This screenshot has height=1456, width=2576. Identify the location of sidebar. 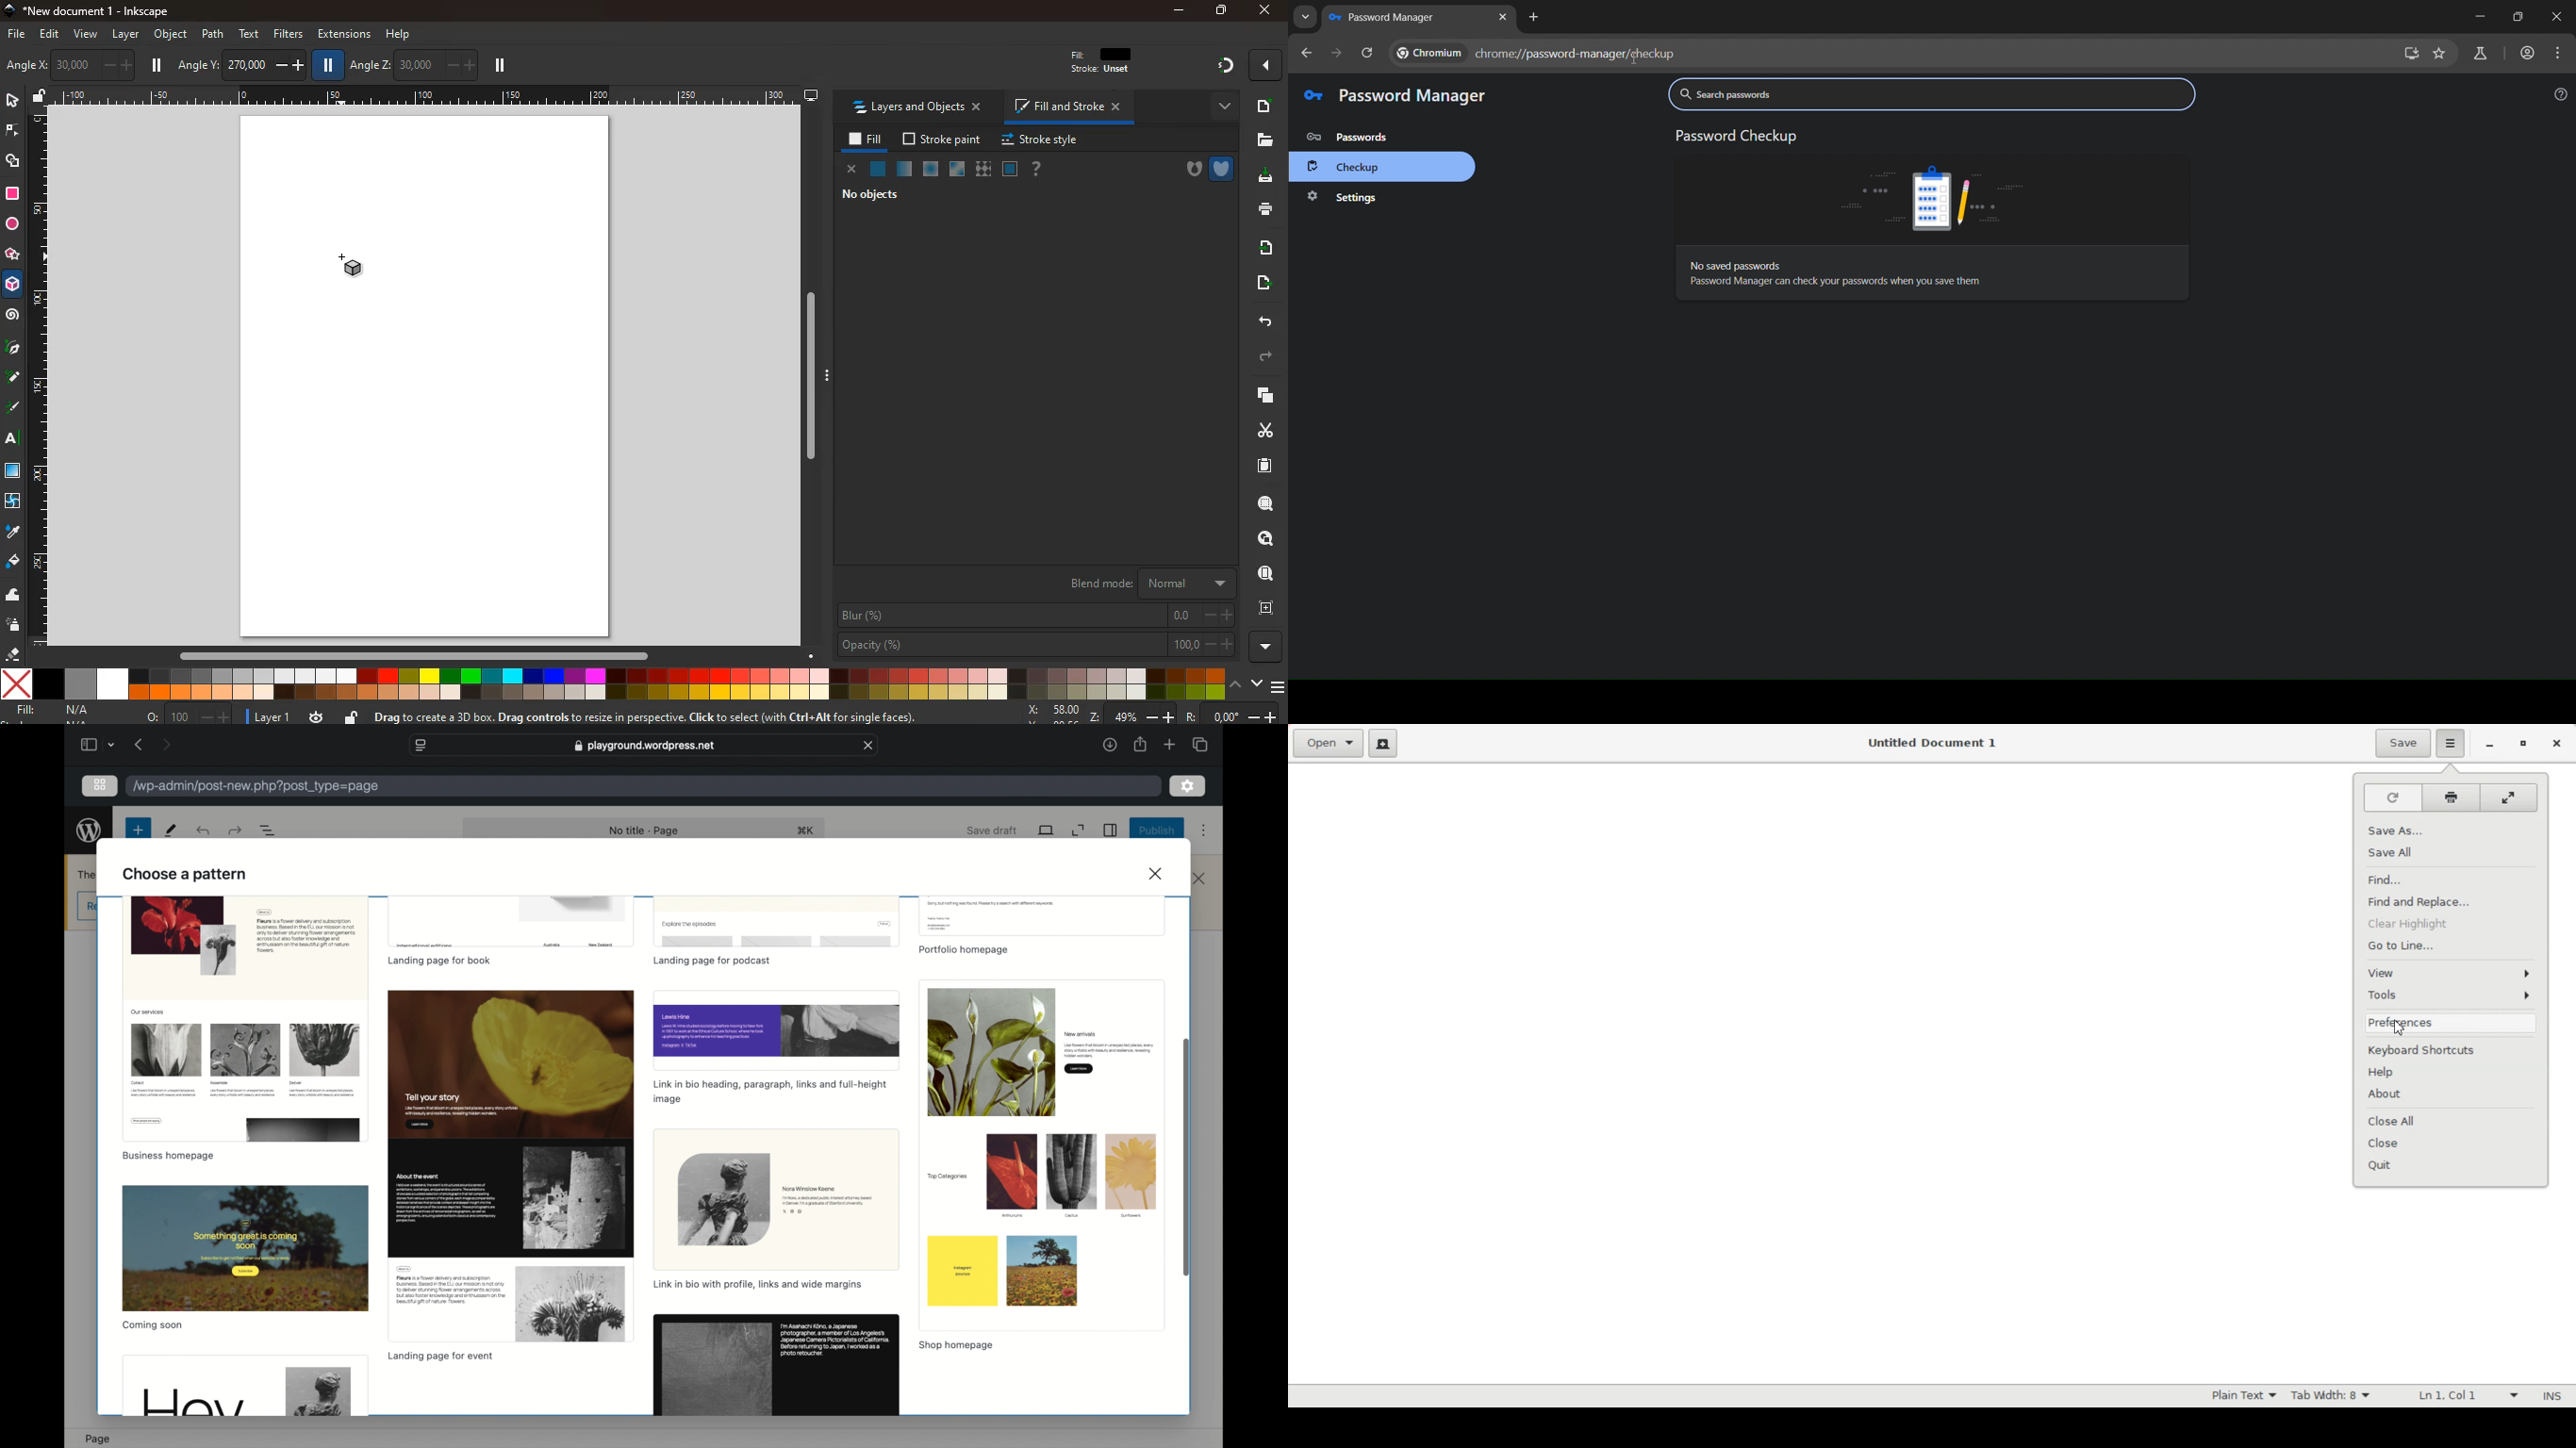
(1111, 830).